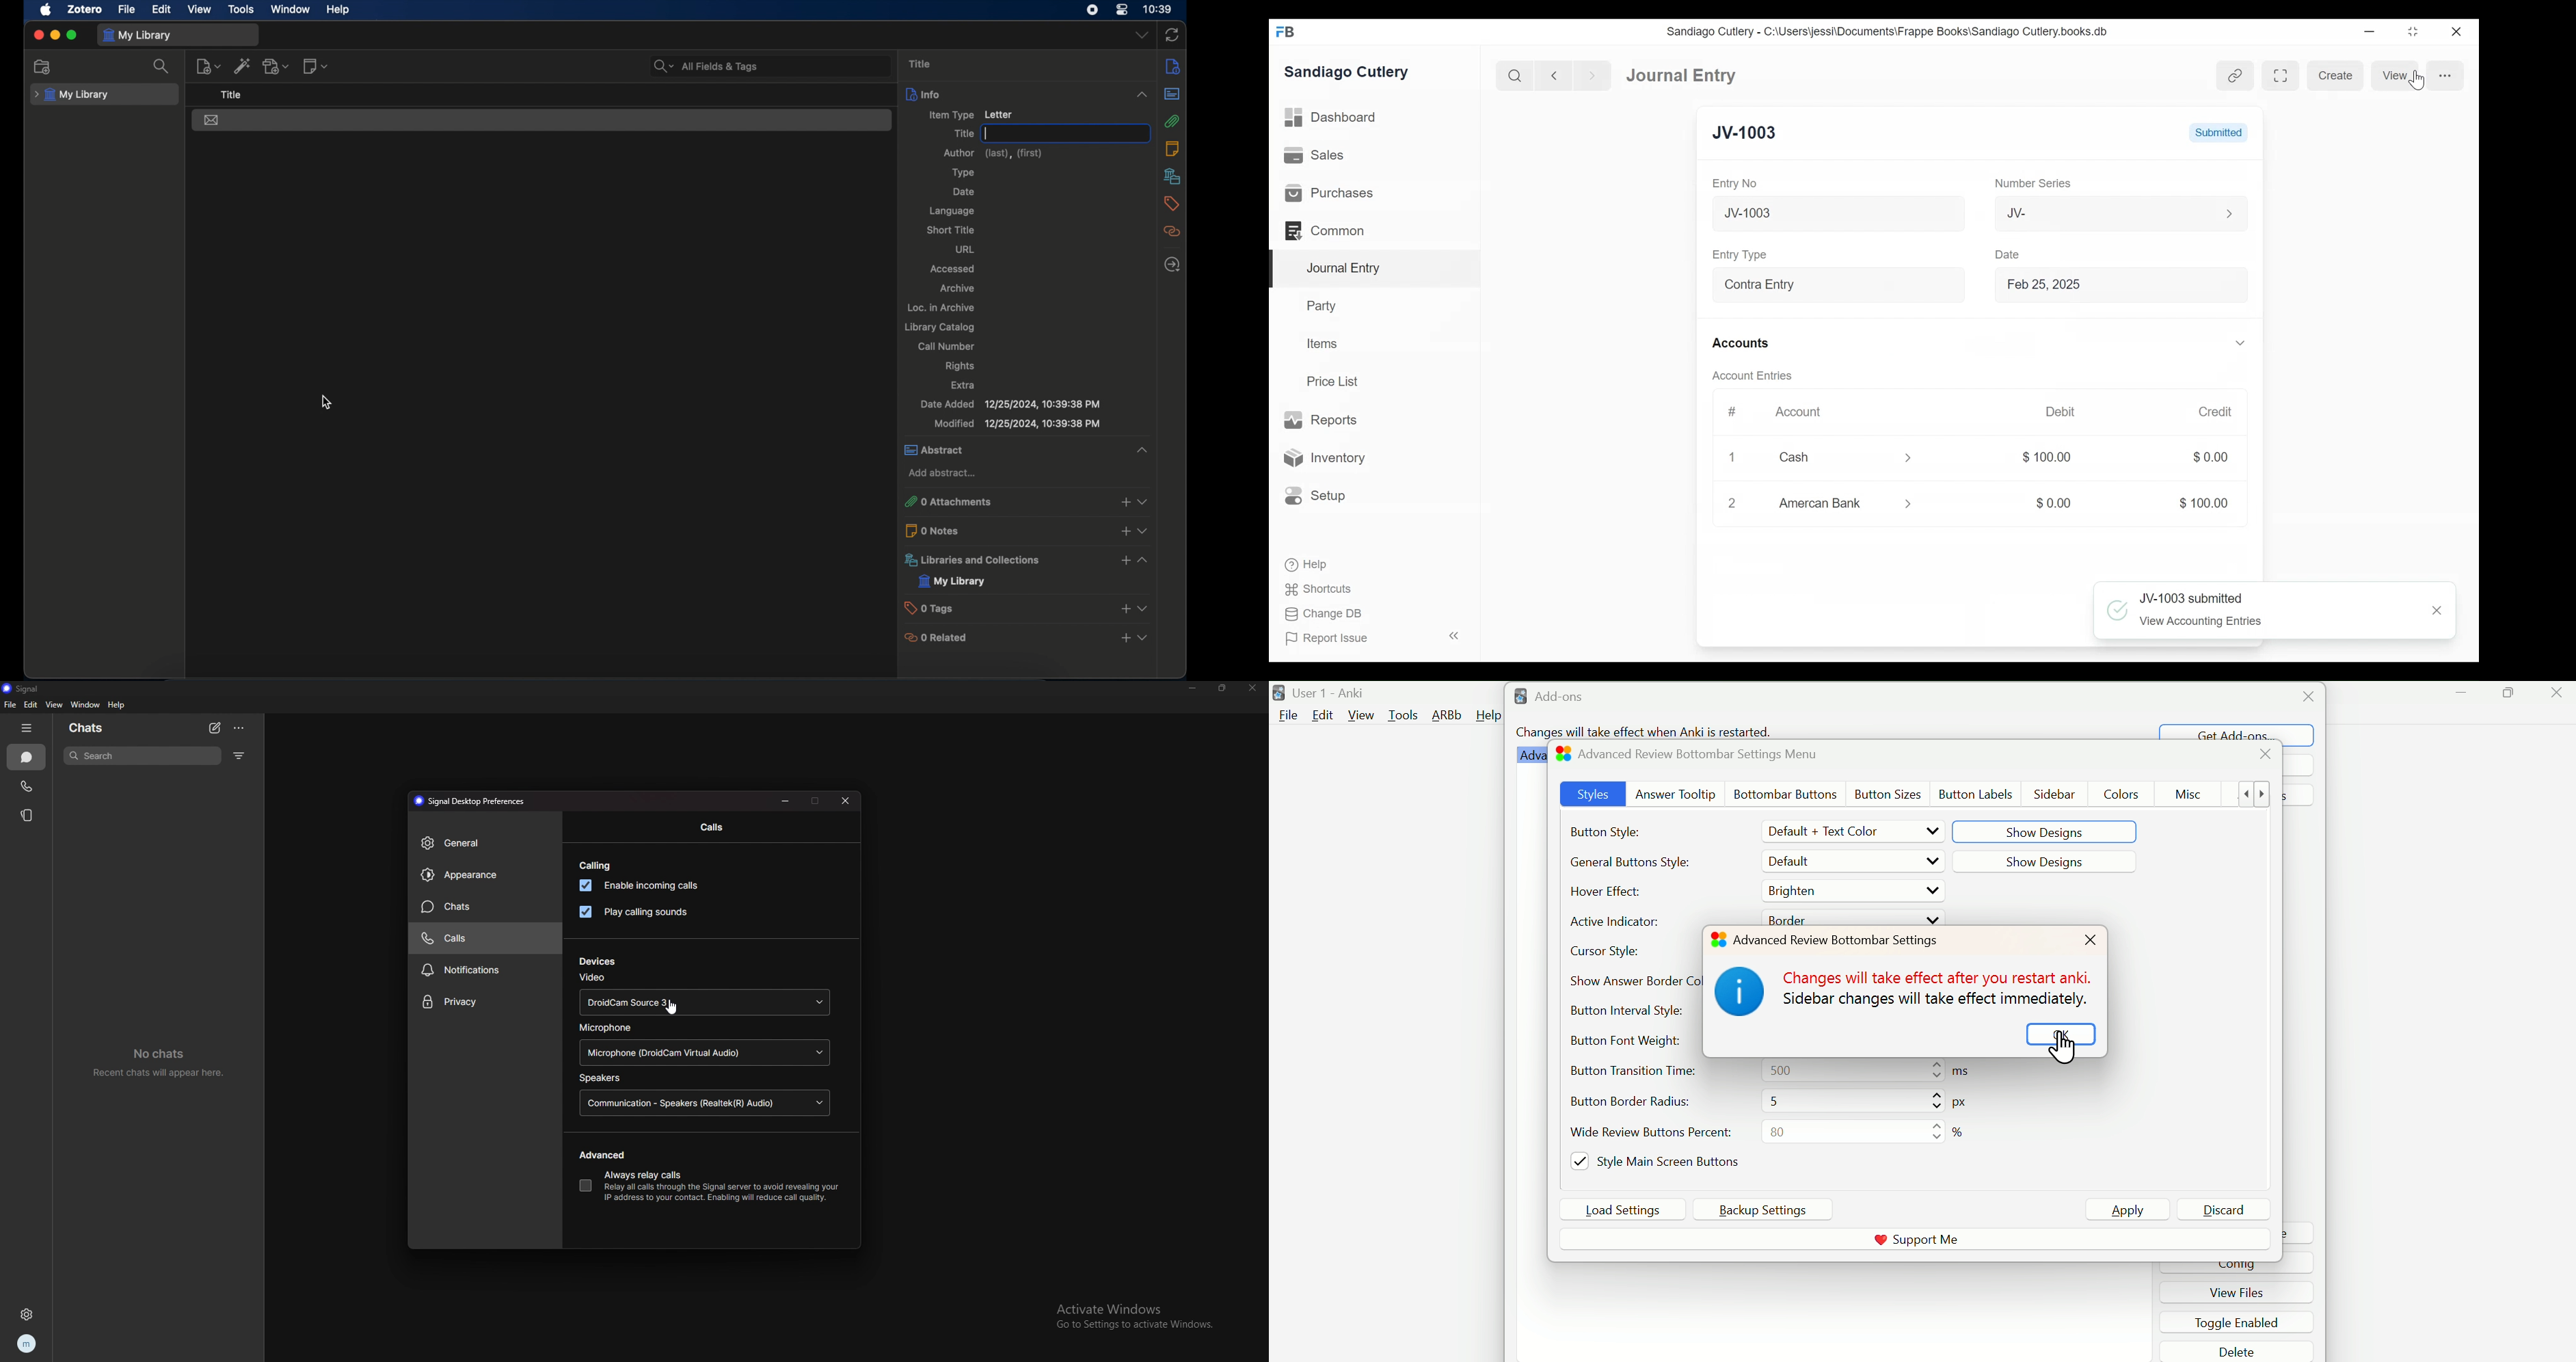 The width and height of the screenshot is (2576, 1372). What do you see at coordinates (2243, 1322) in the screenshot?
I see `toggle enabled` at bounding box center [2243, 1322].